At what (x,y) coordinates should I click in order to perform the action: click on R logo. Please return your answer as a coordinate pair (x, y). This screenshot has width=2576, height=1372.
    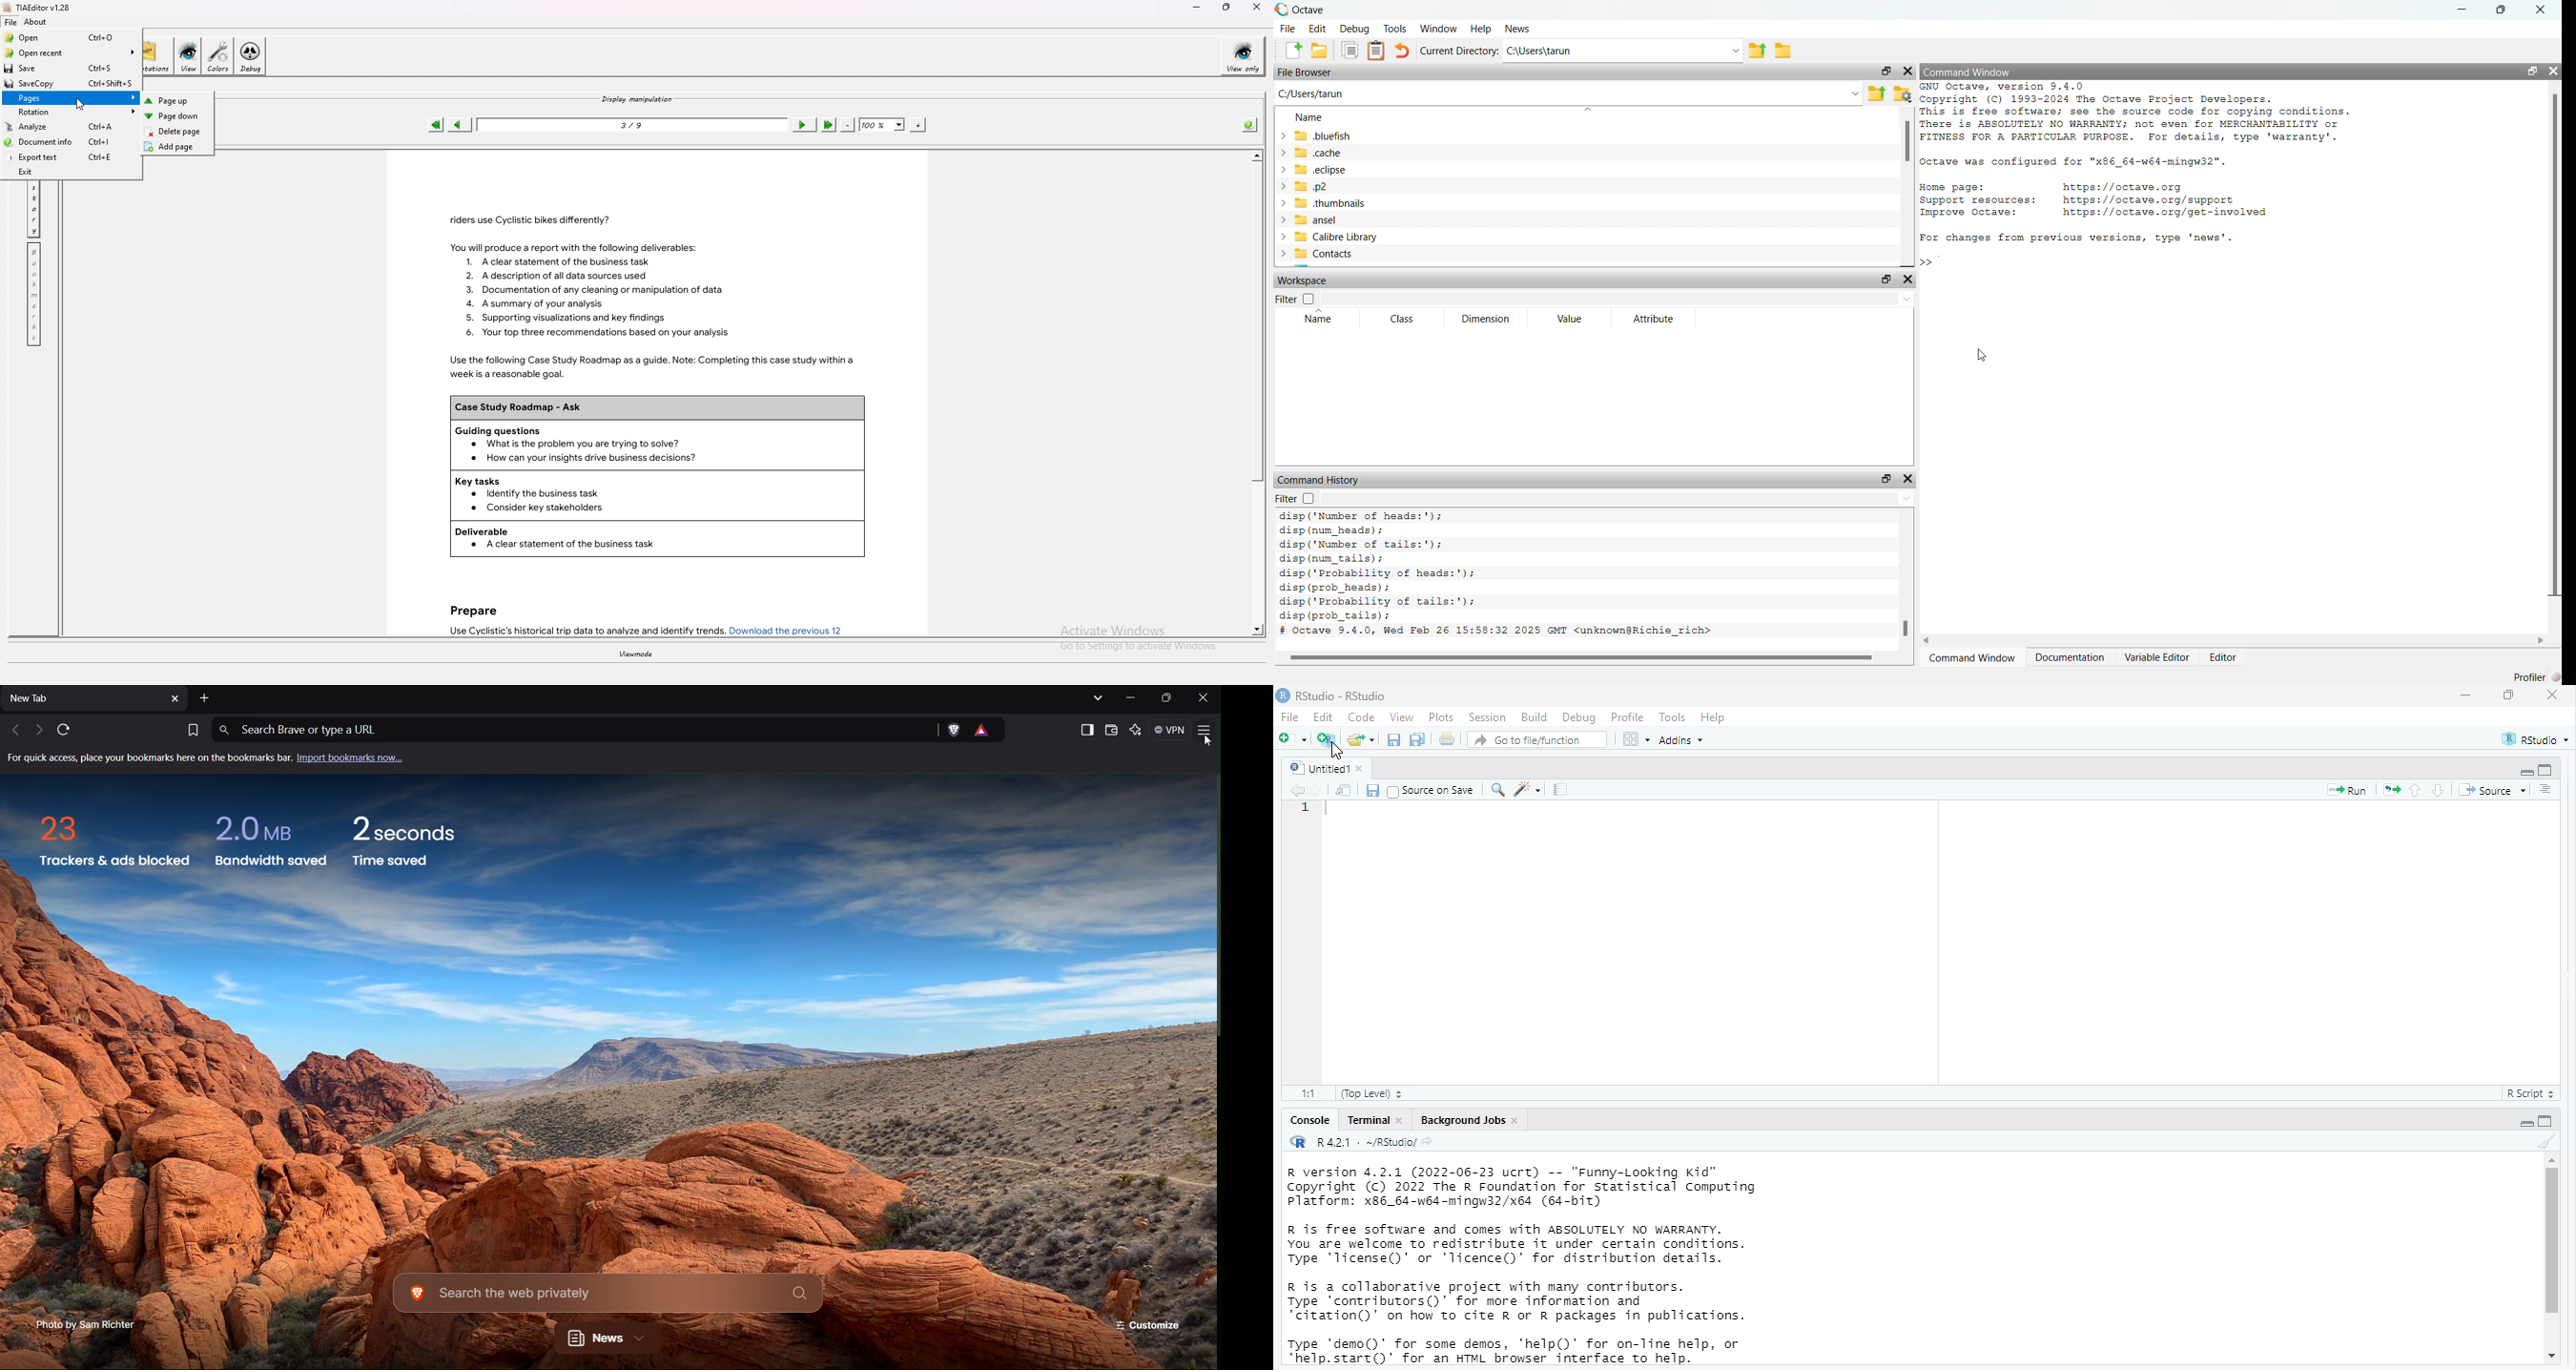
    Looking at the image, I should click on (1297, 1142).